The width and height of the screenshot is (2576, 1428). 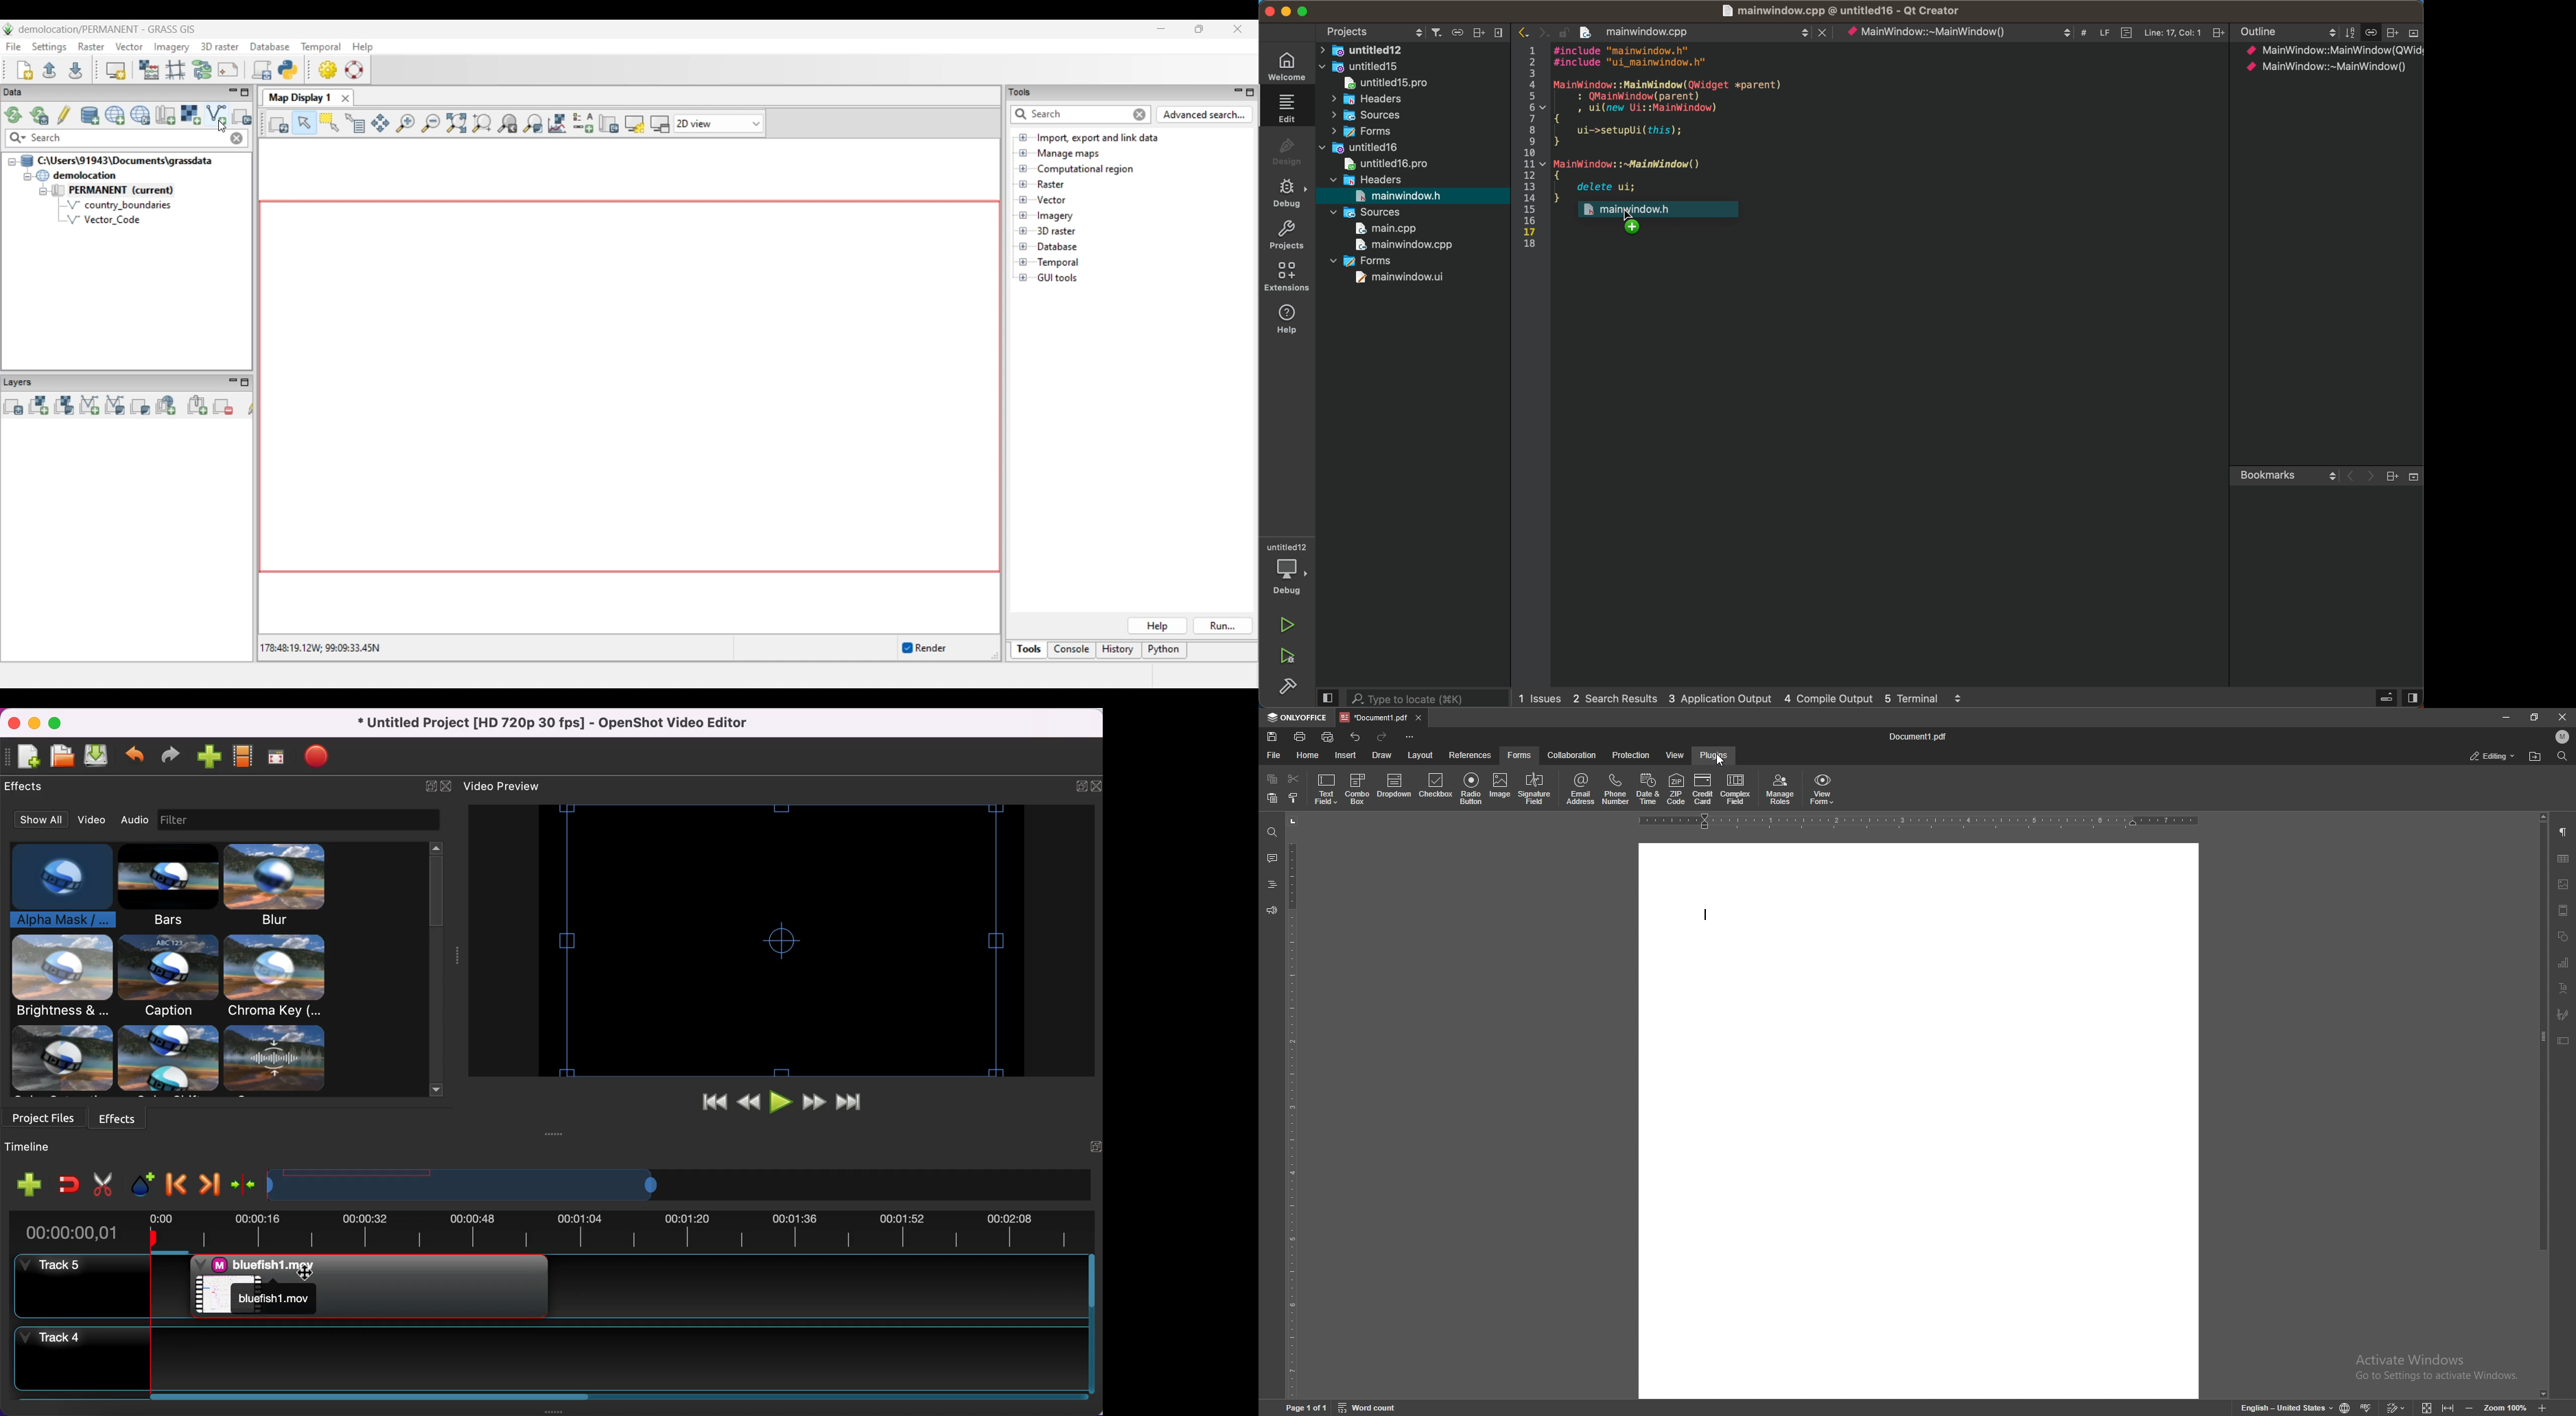 What do you see at coordinates (2435, 1367) in the screenshot?
I see `Activate Windows
Go to Settings to activate Windows.` at bounding box center [2435, 1367].